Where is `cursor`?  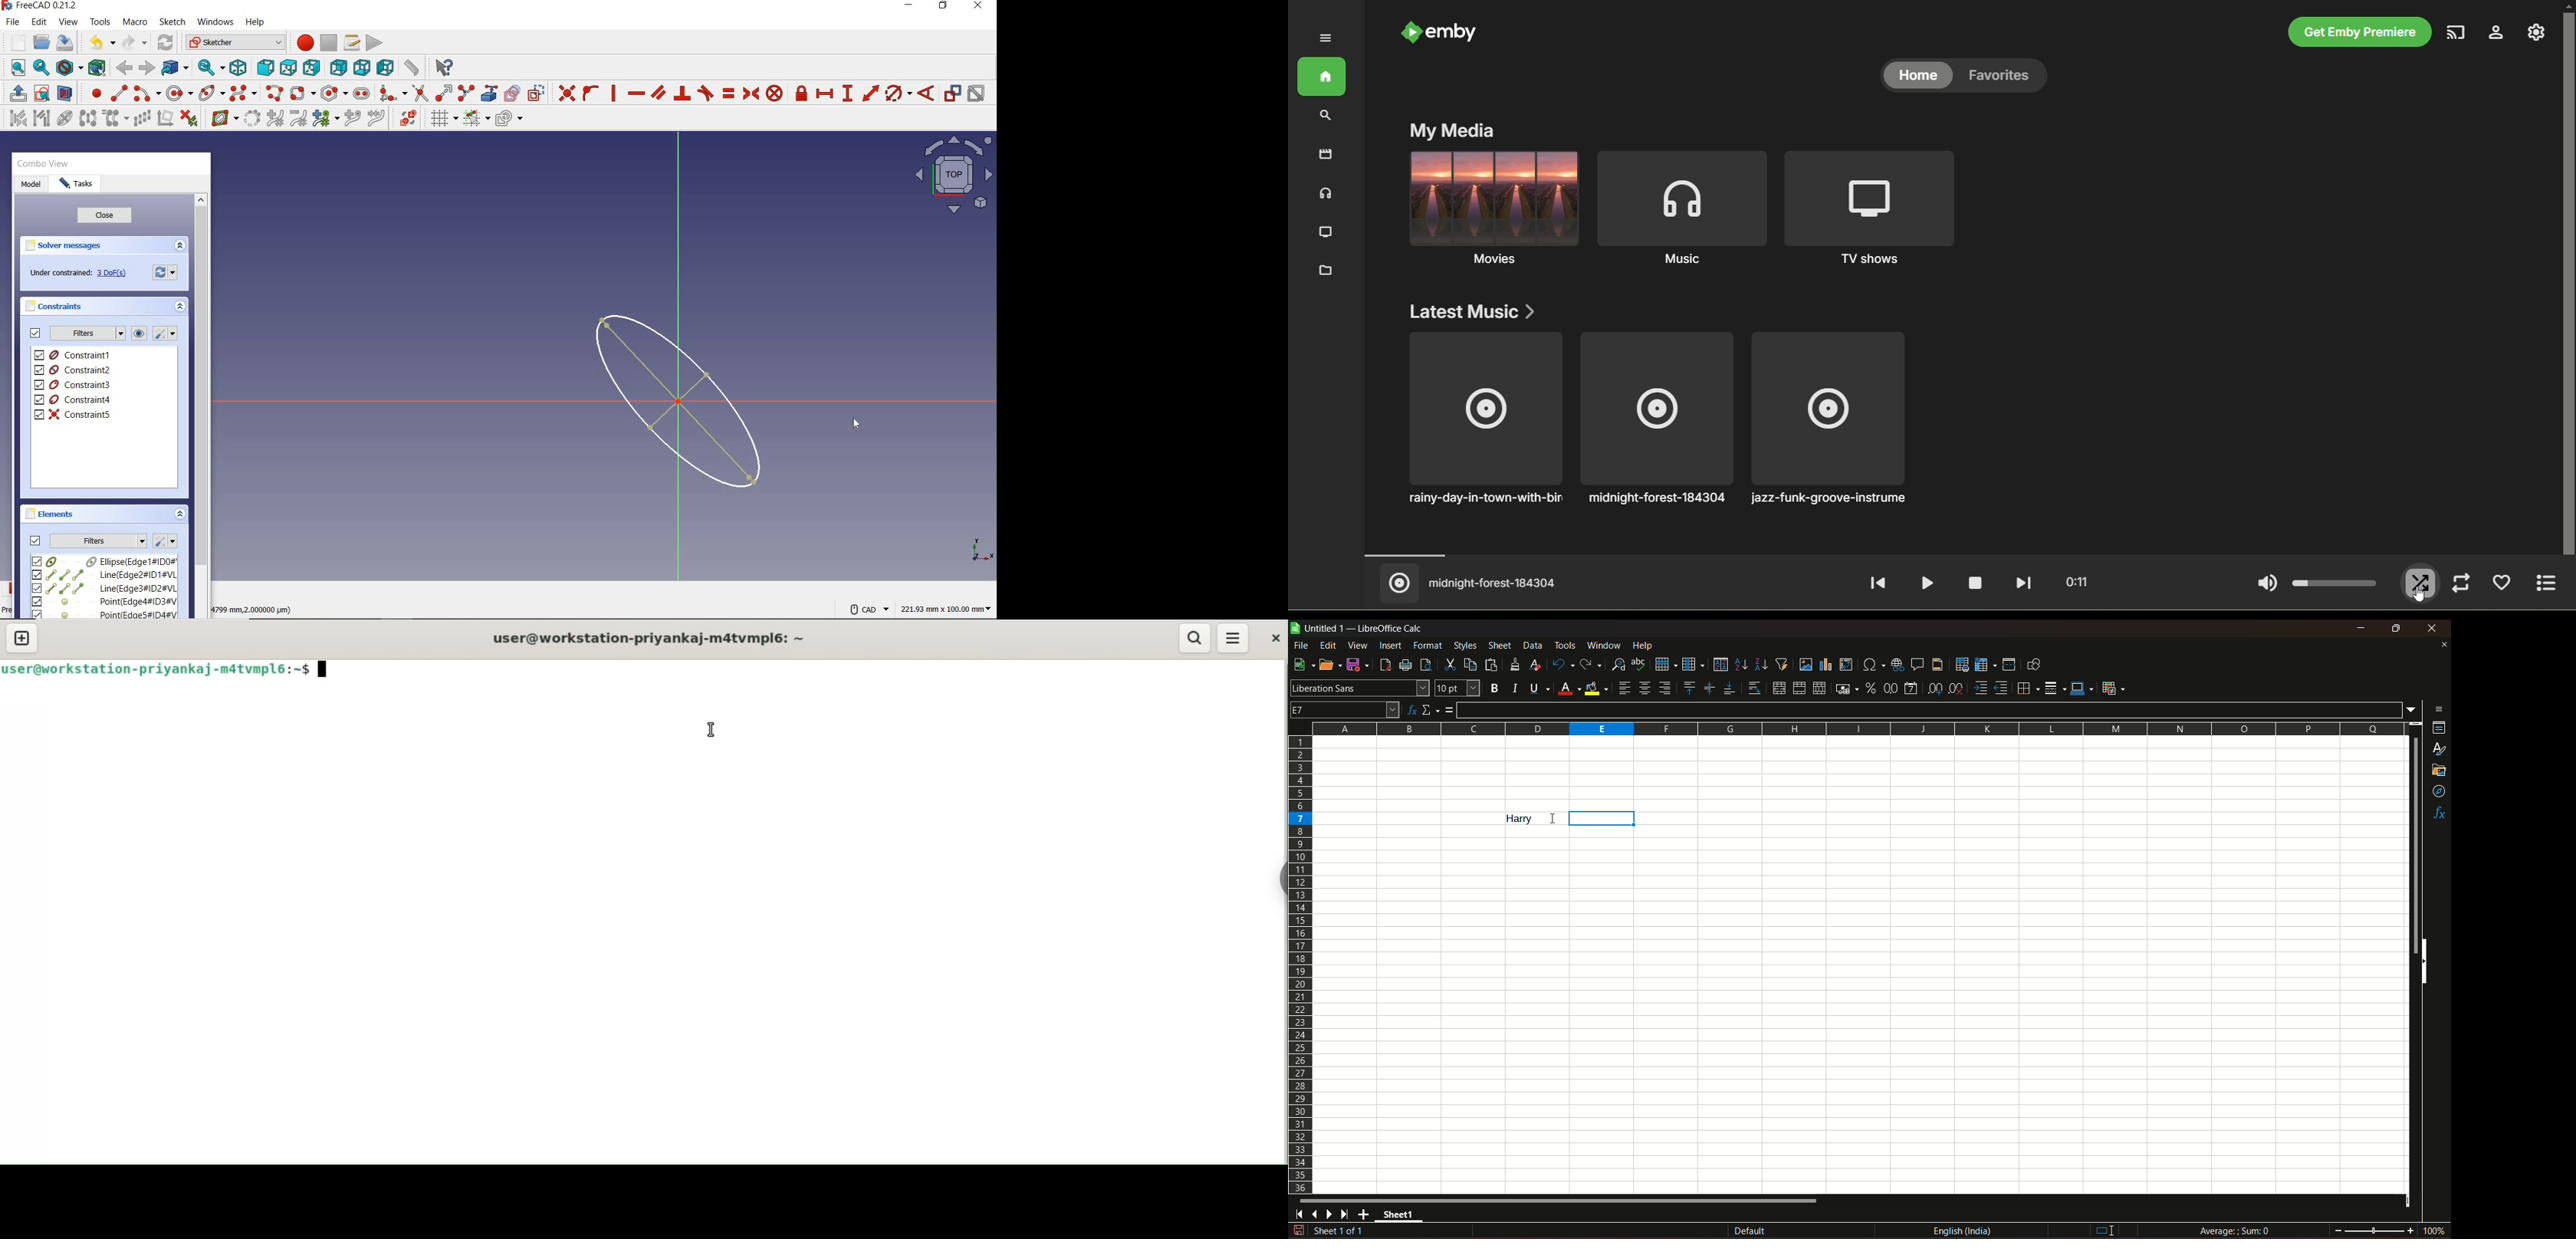 cursor is located at coordinates (2420, 594).